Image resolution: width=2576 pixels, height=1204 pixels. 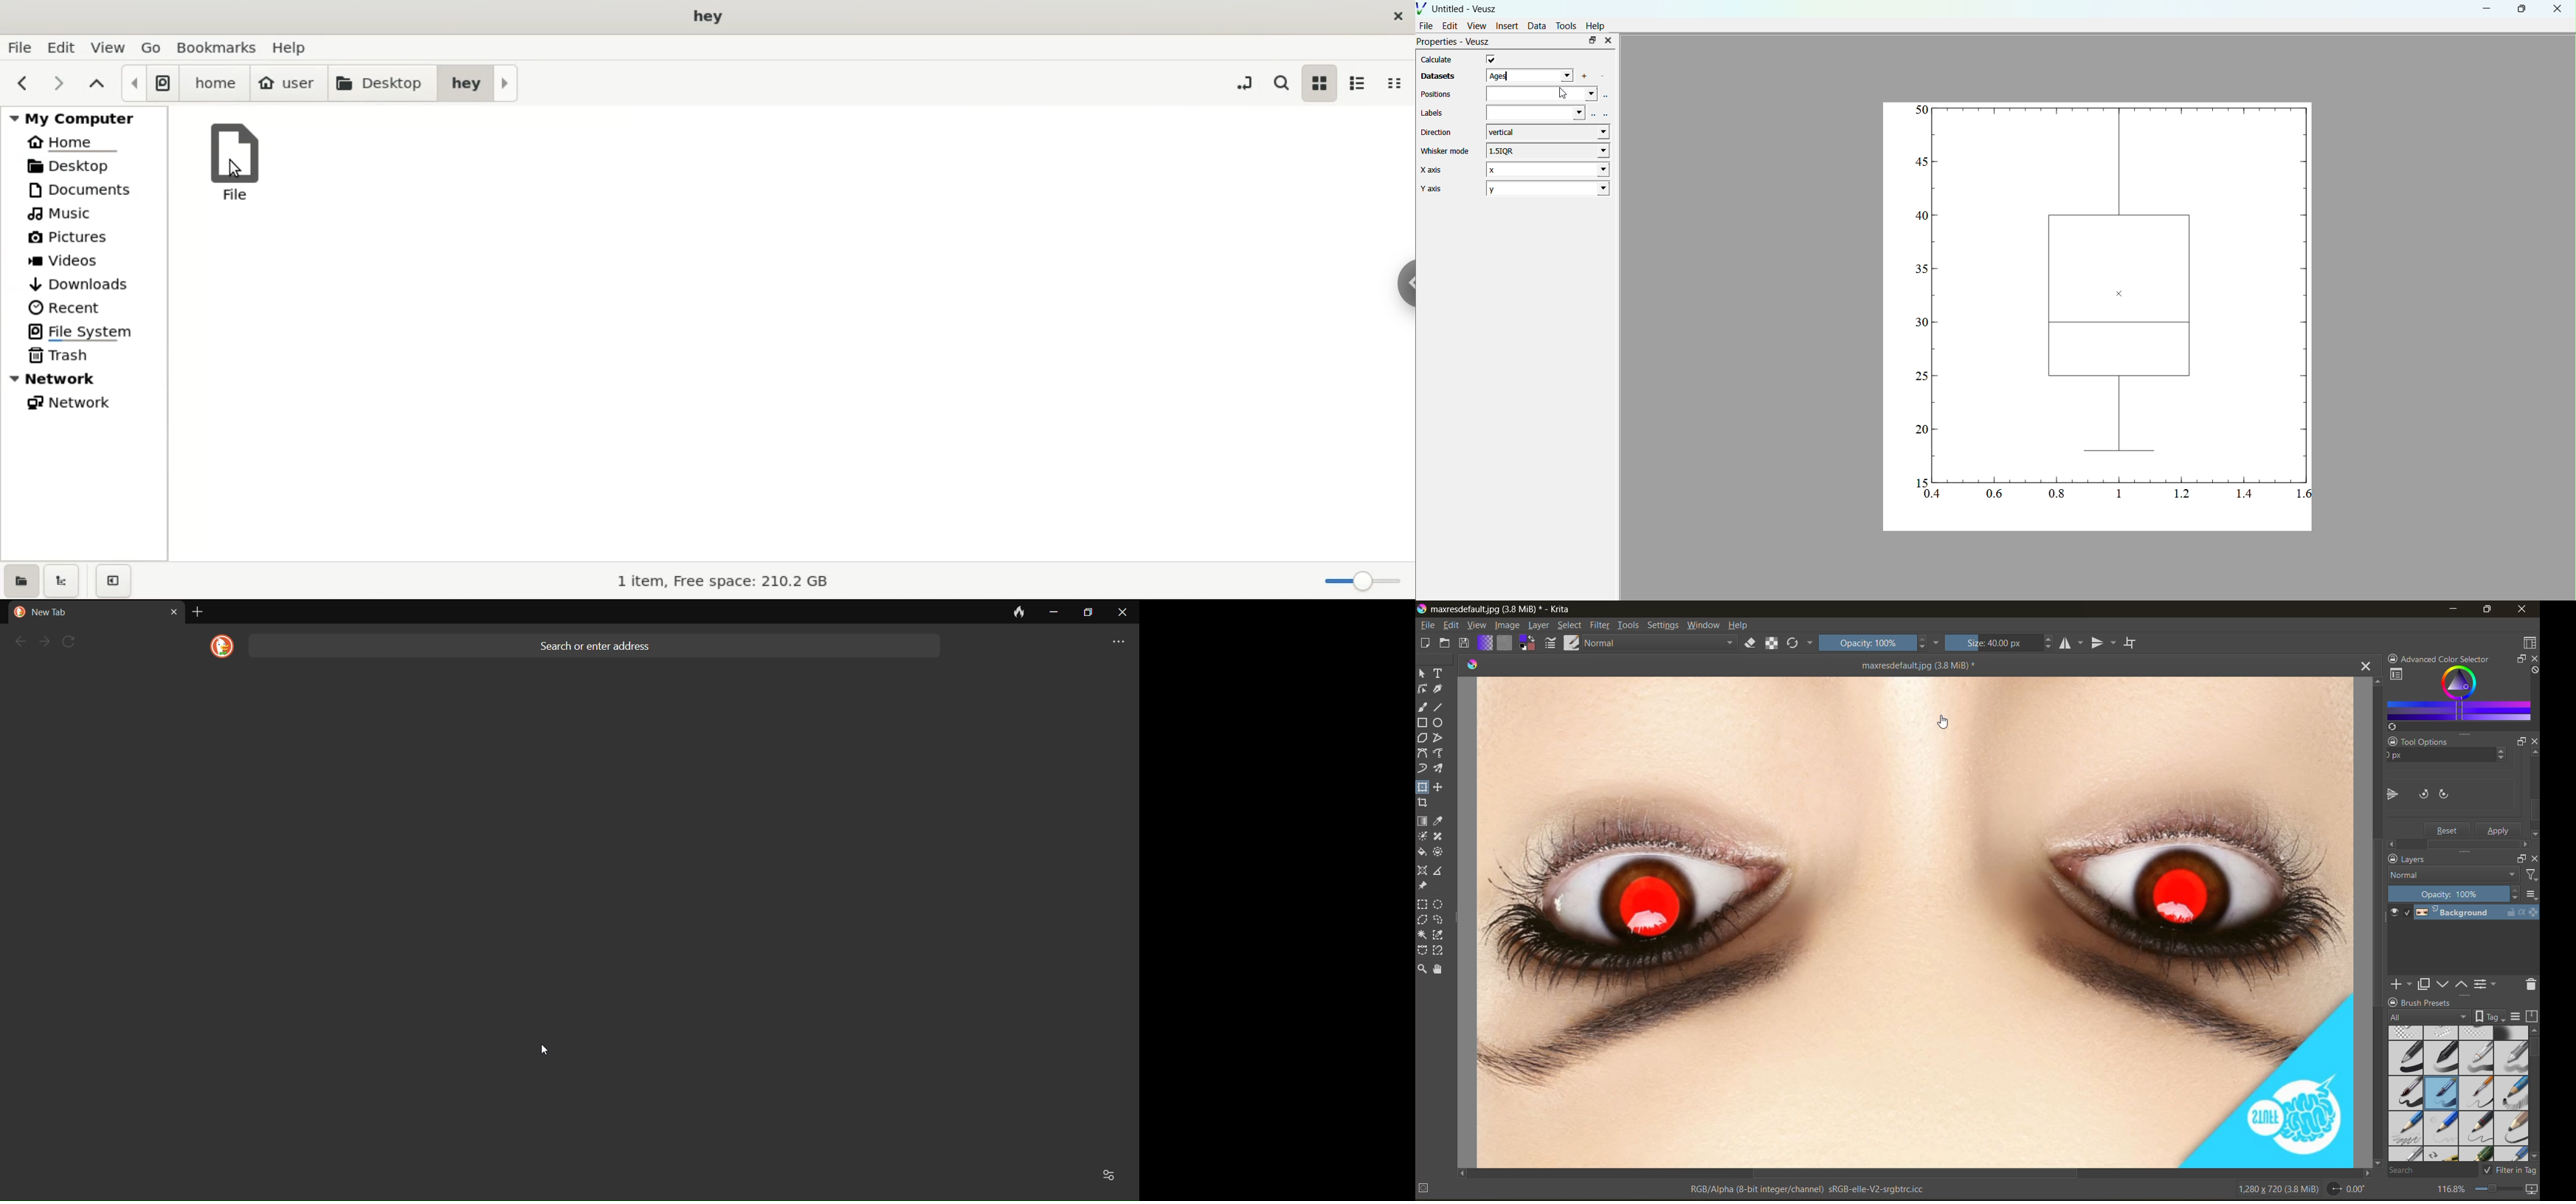 What do you see at coordinates (2452, 657) in the screenshot?
I see `Advanced color selector` at bounding box center [2452, 657].